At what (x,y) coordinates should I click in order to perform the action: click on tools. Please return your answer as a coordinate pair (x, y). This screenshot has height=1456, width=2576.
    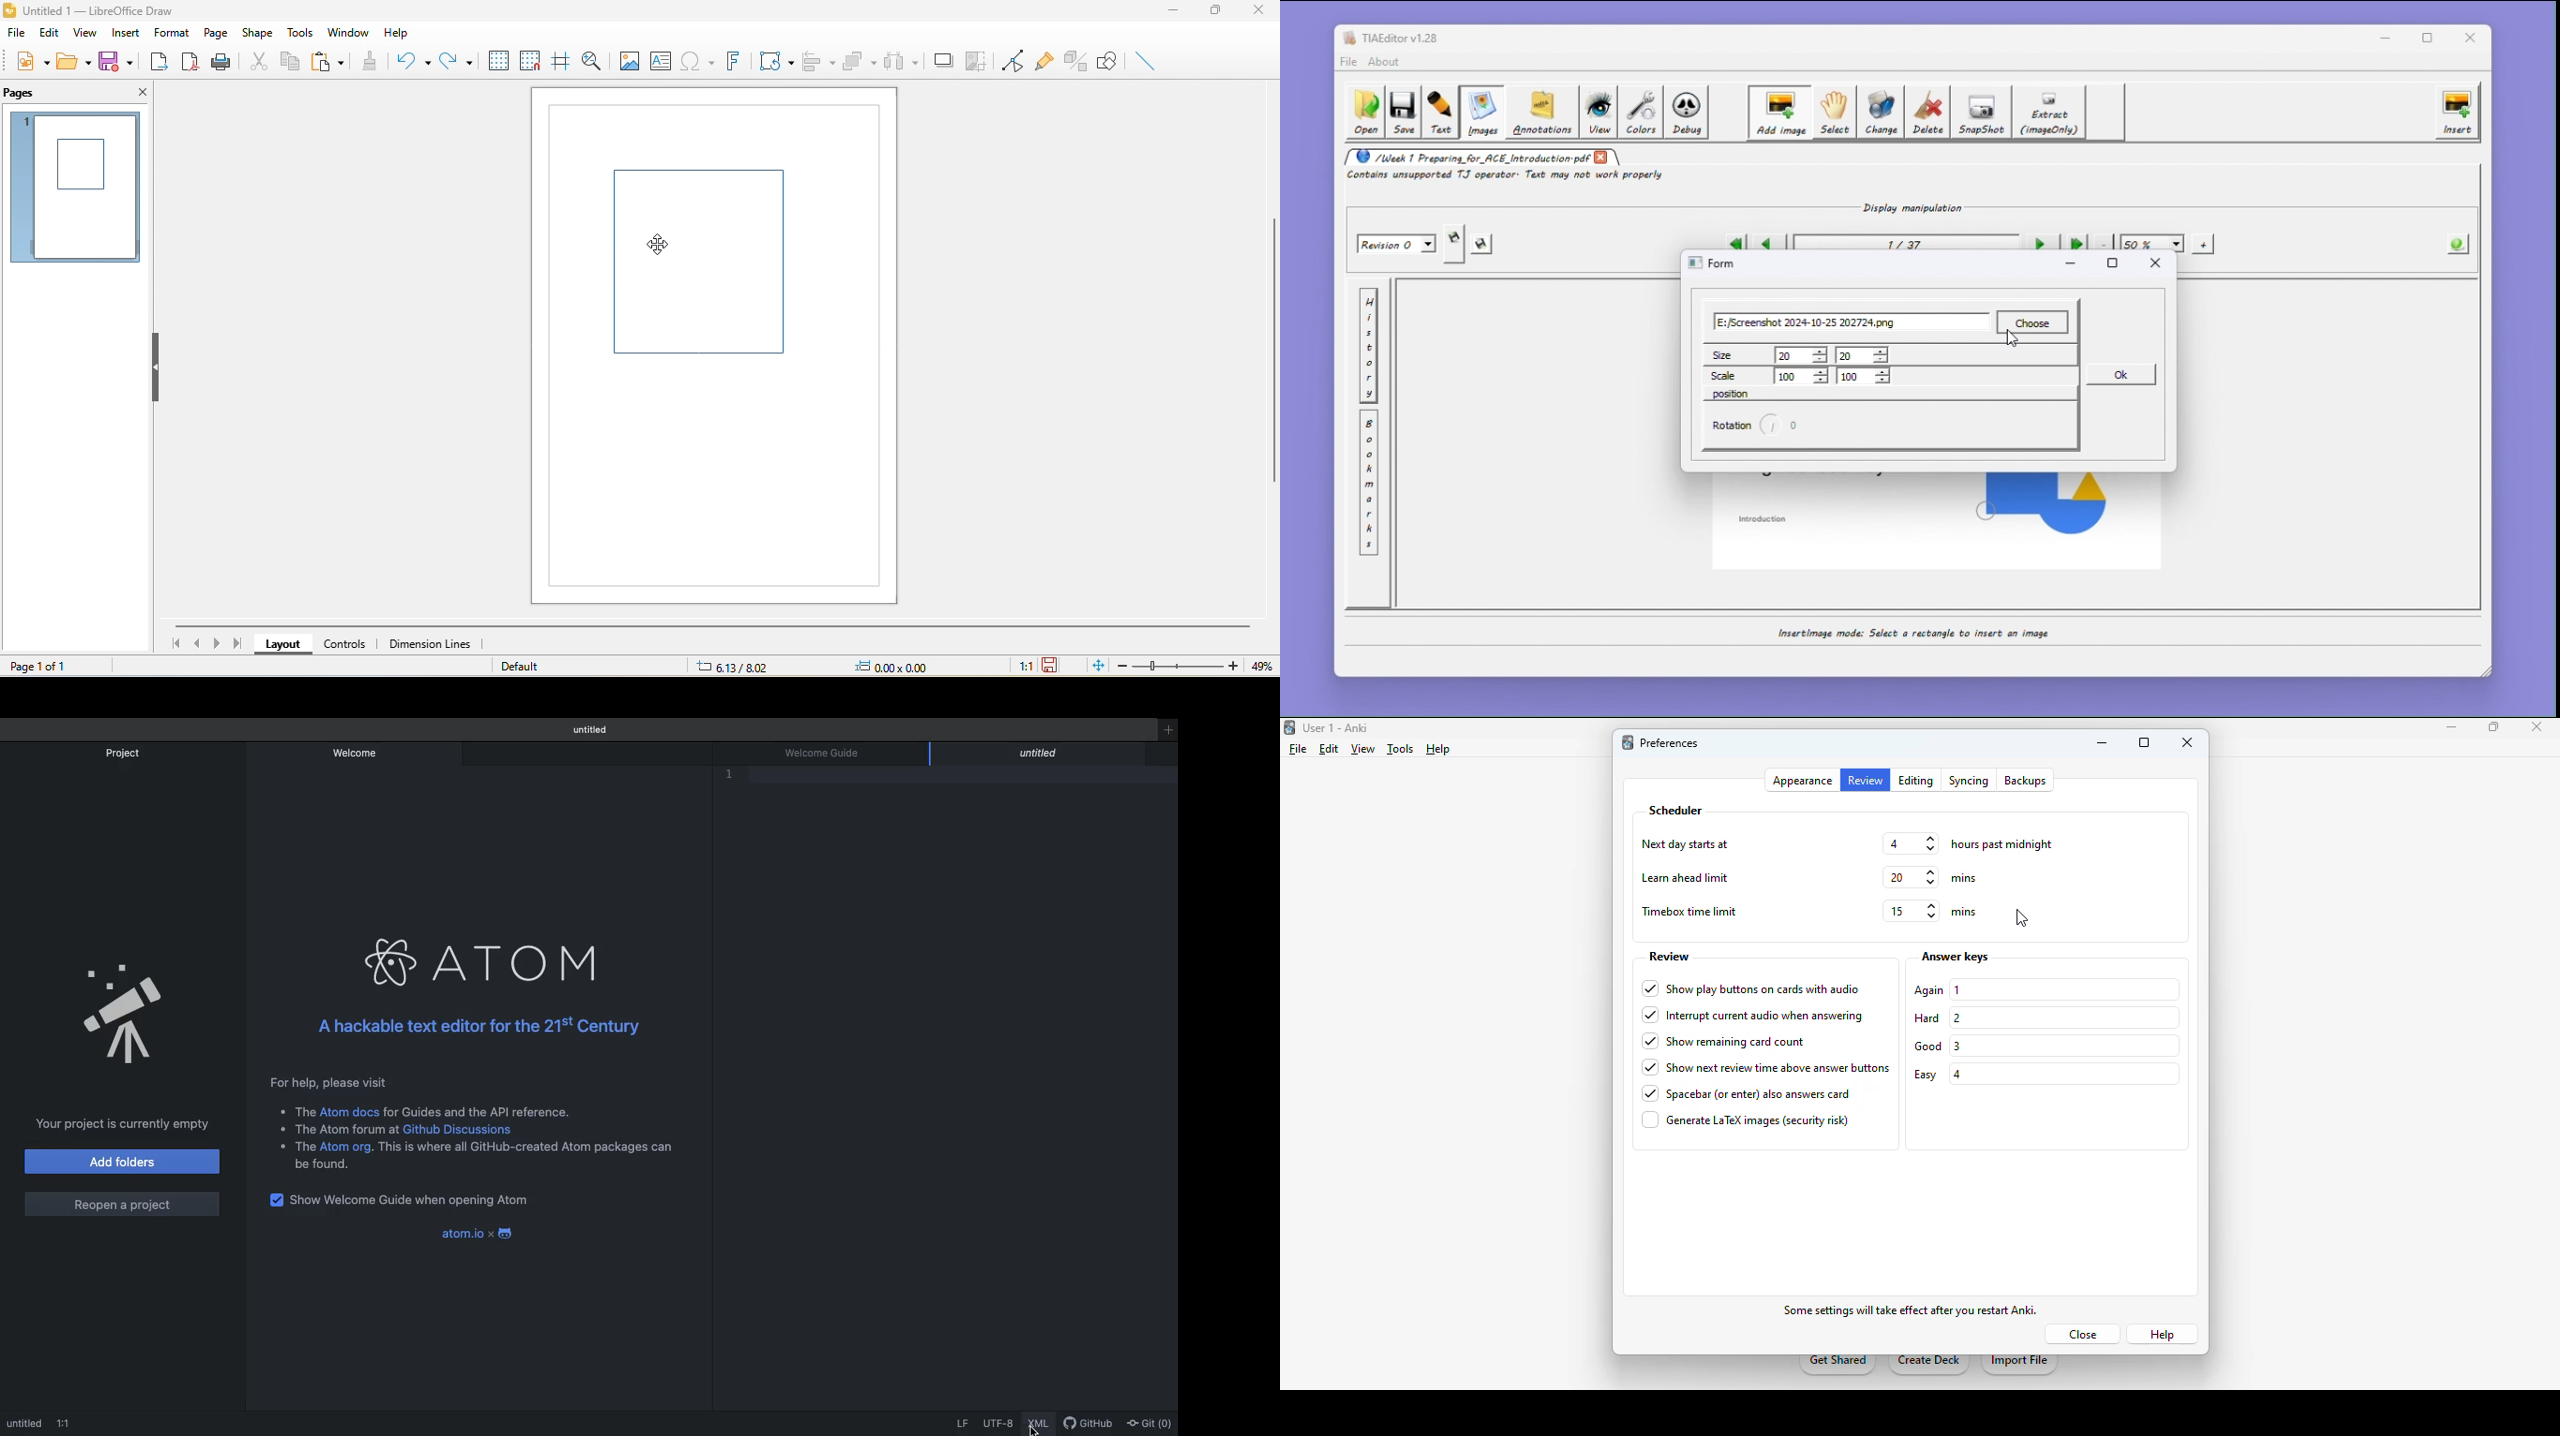
    Looking at the image, I should click on (1400, 749).